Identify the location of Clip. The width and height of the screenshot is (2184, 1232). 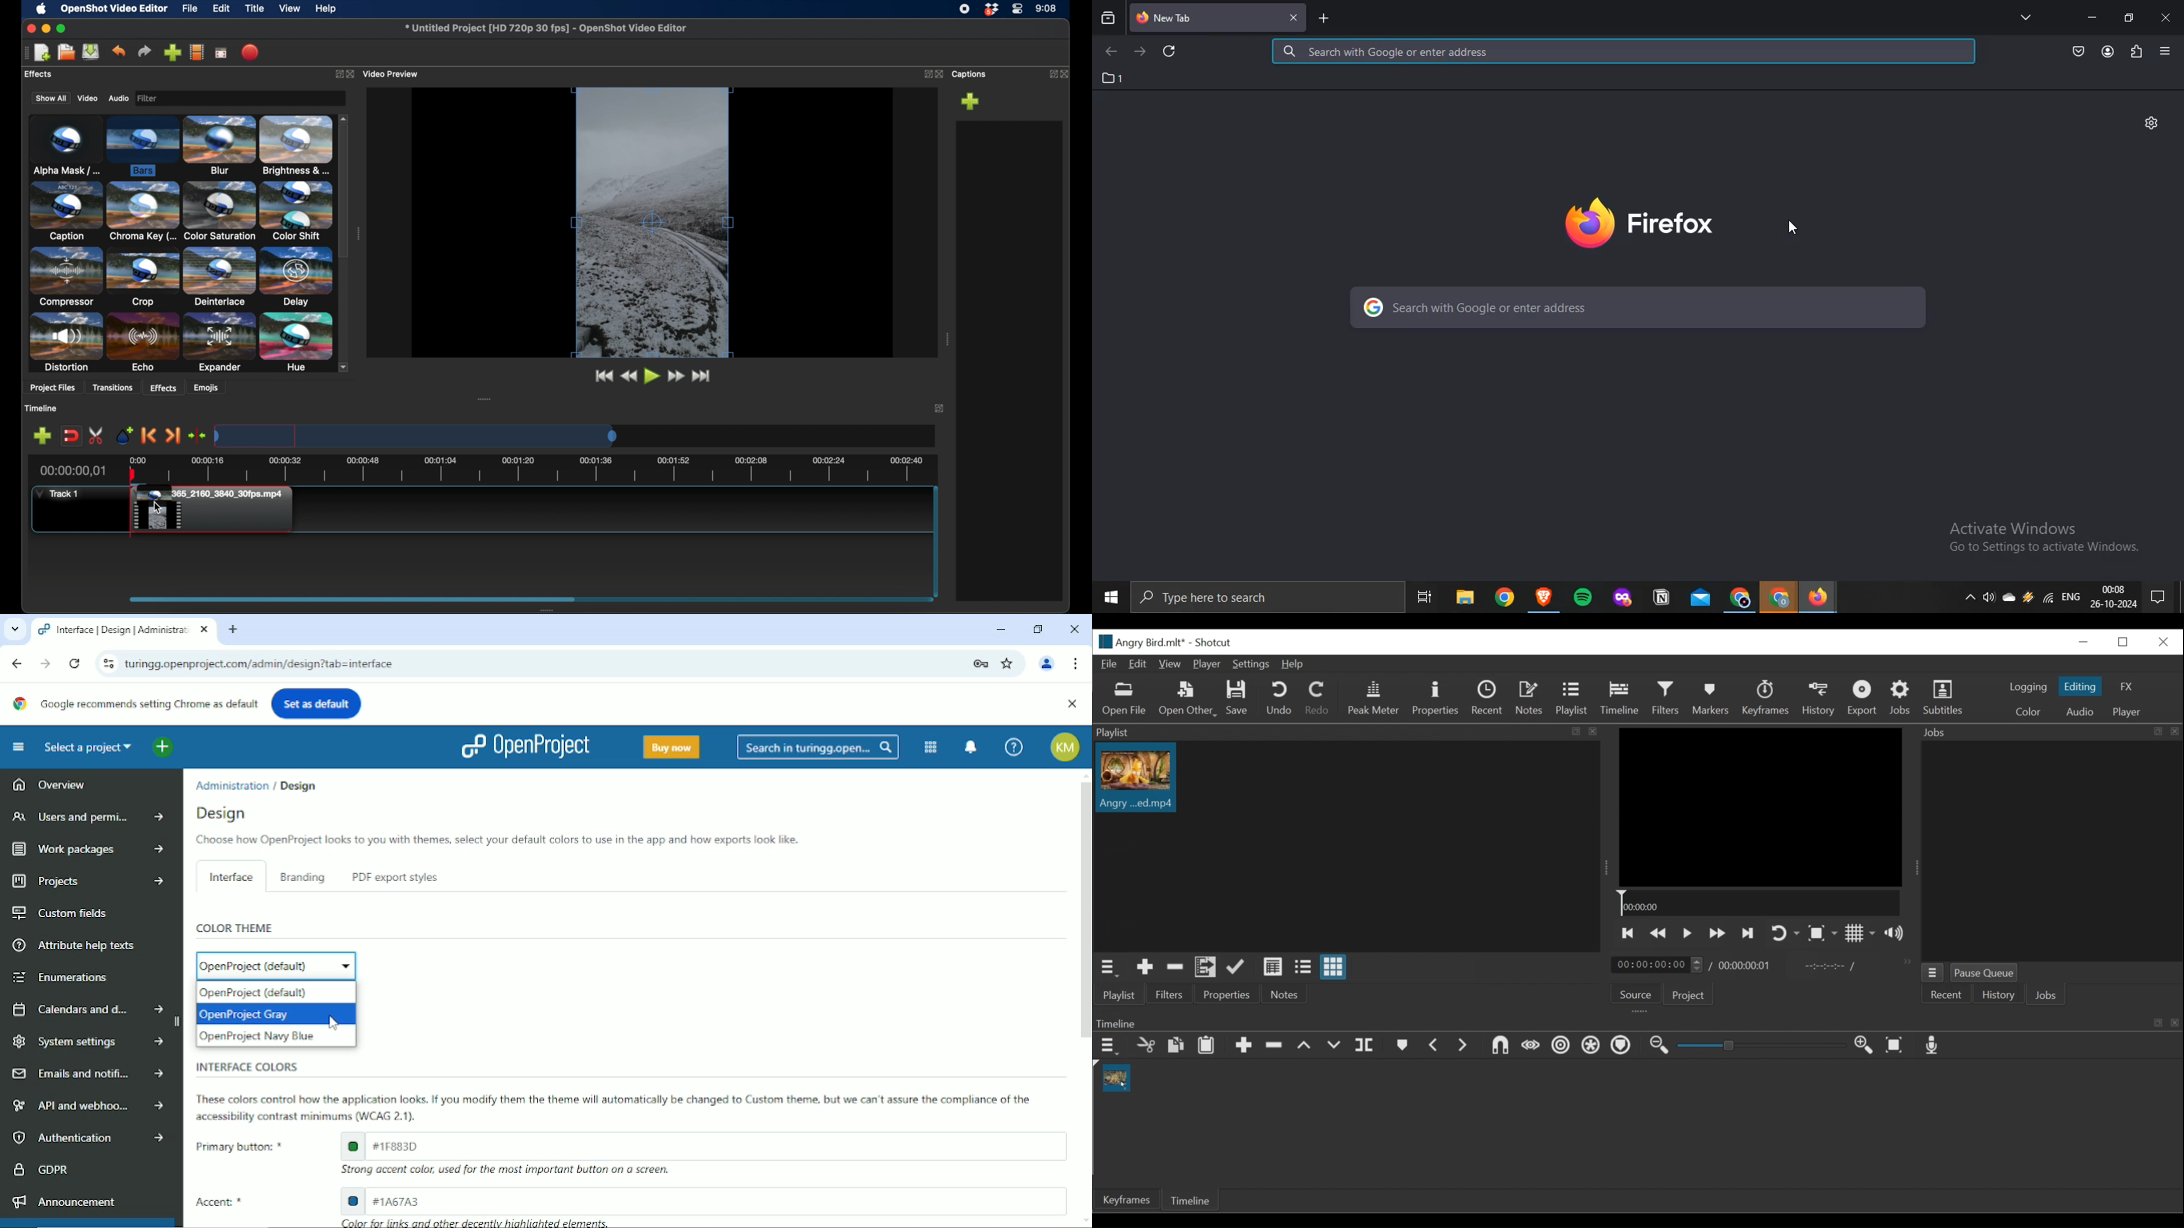
(1116, 1077).